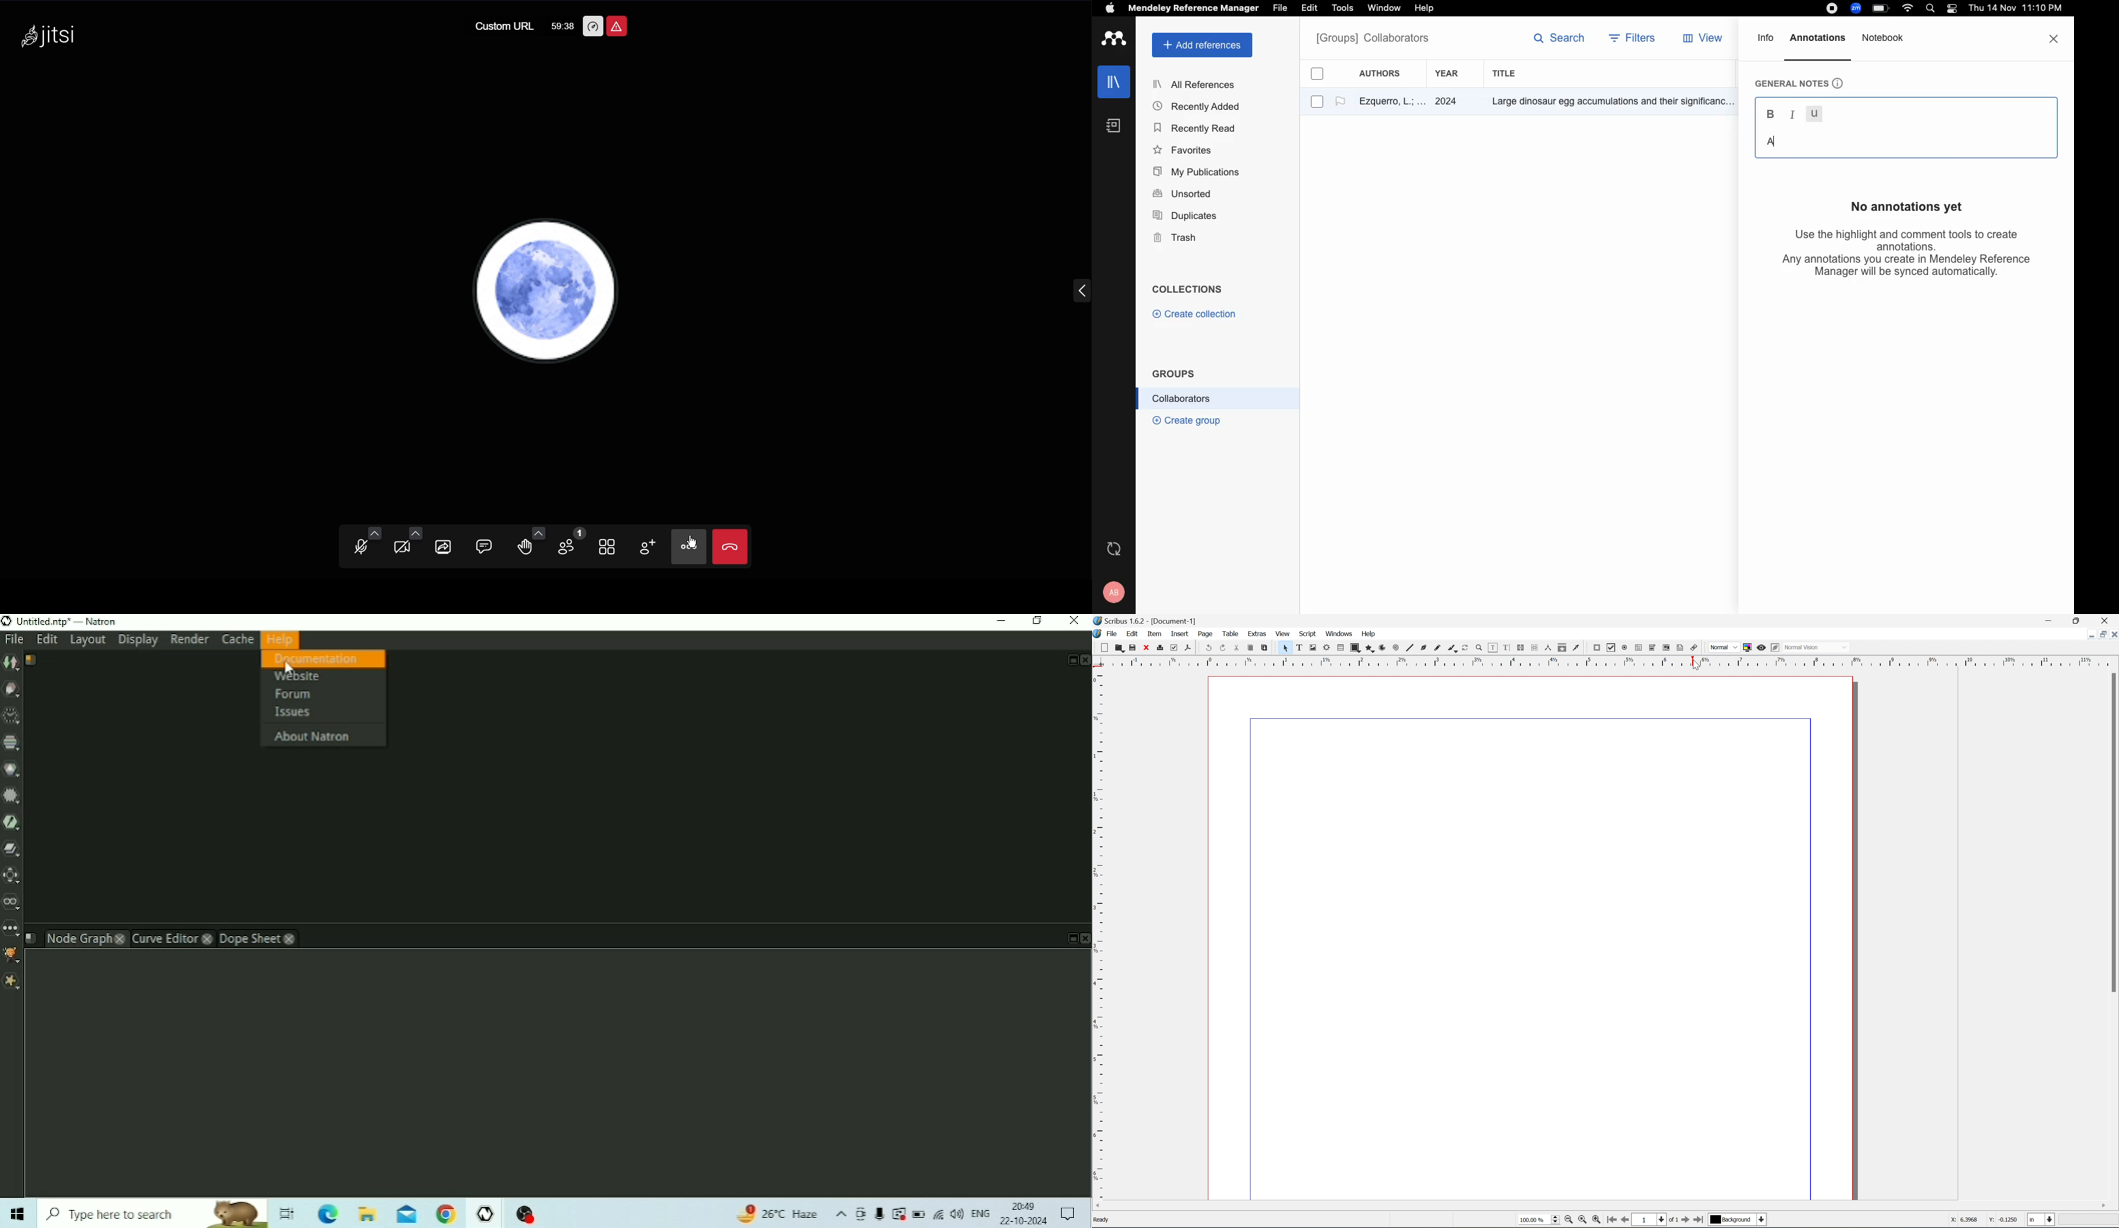  What do you see at coordinates (1116, 549) in the screenshot?
I see `refresh` at bounding box center [1116, 549].